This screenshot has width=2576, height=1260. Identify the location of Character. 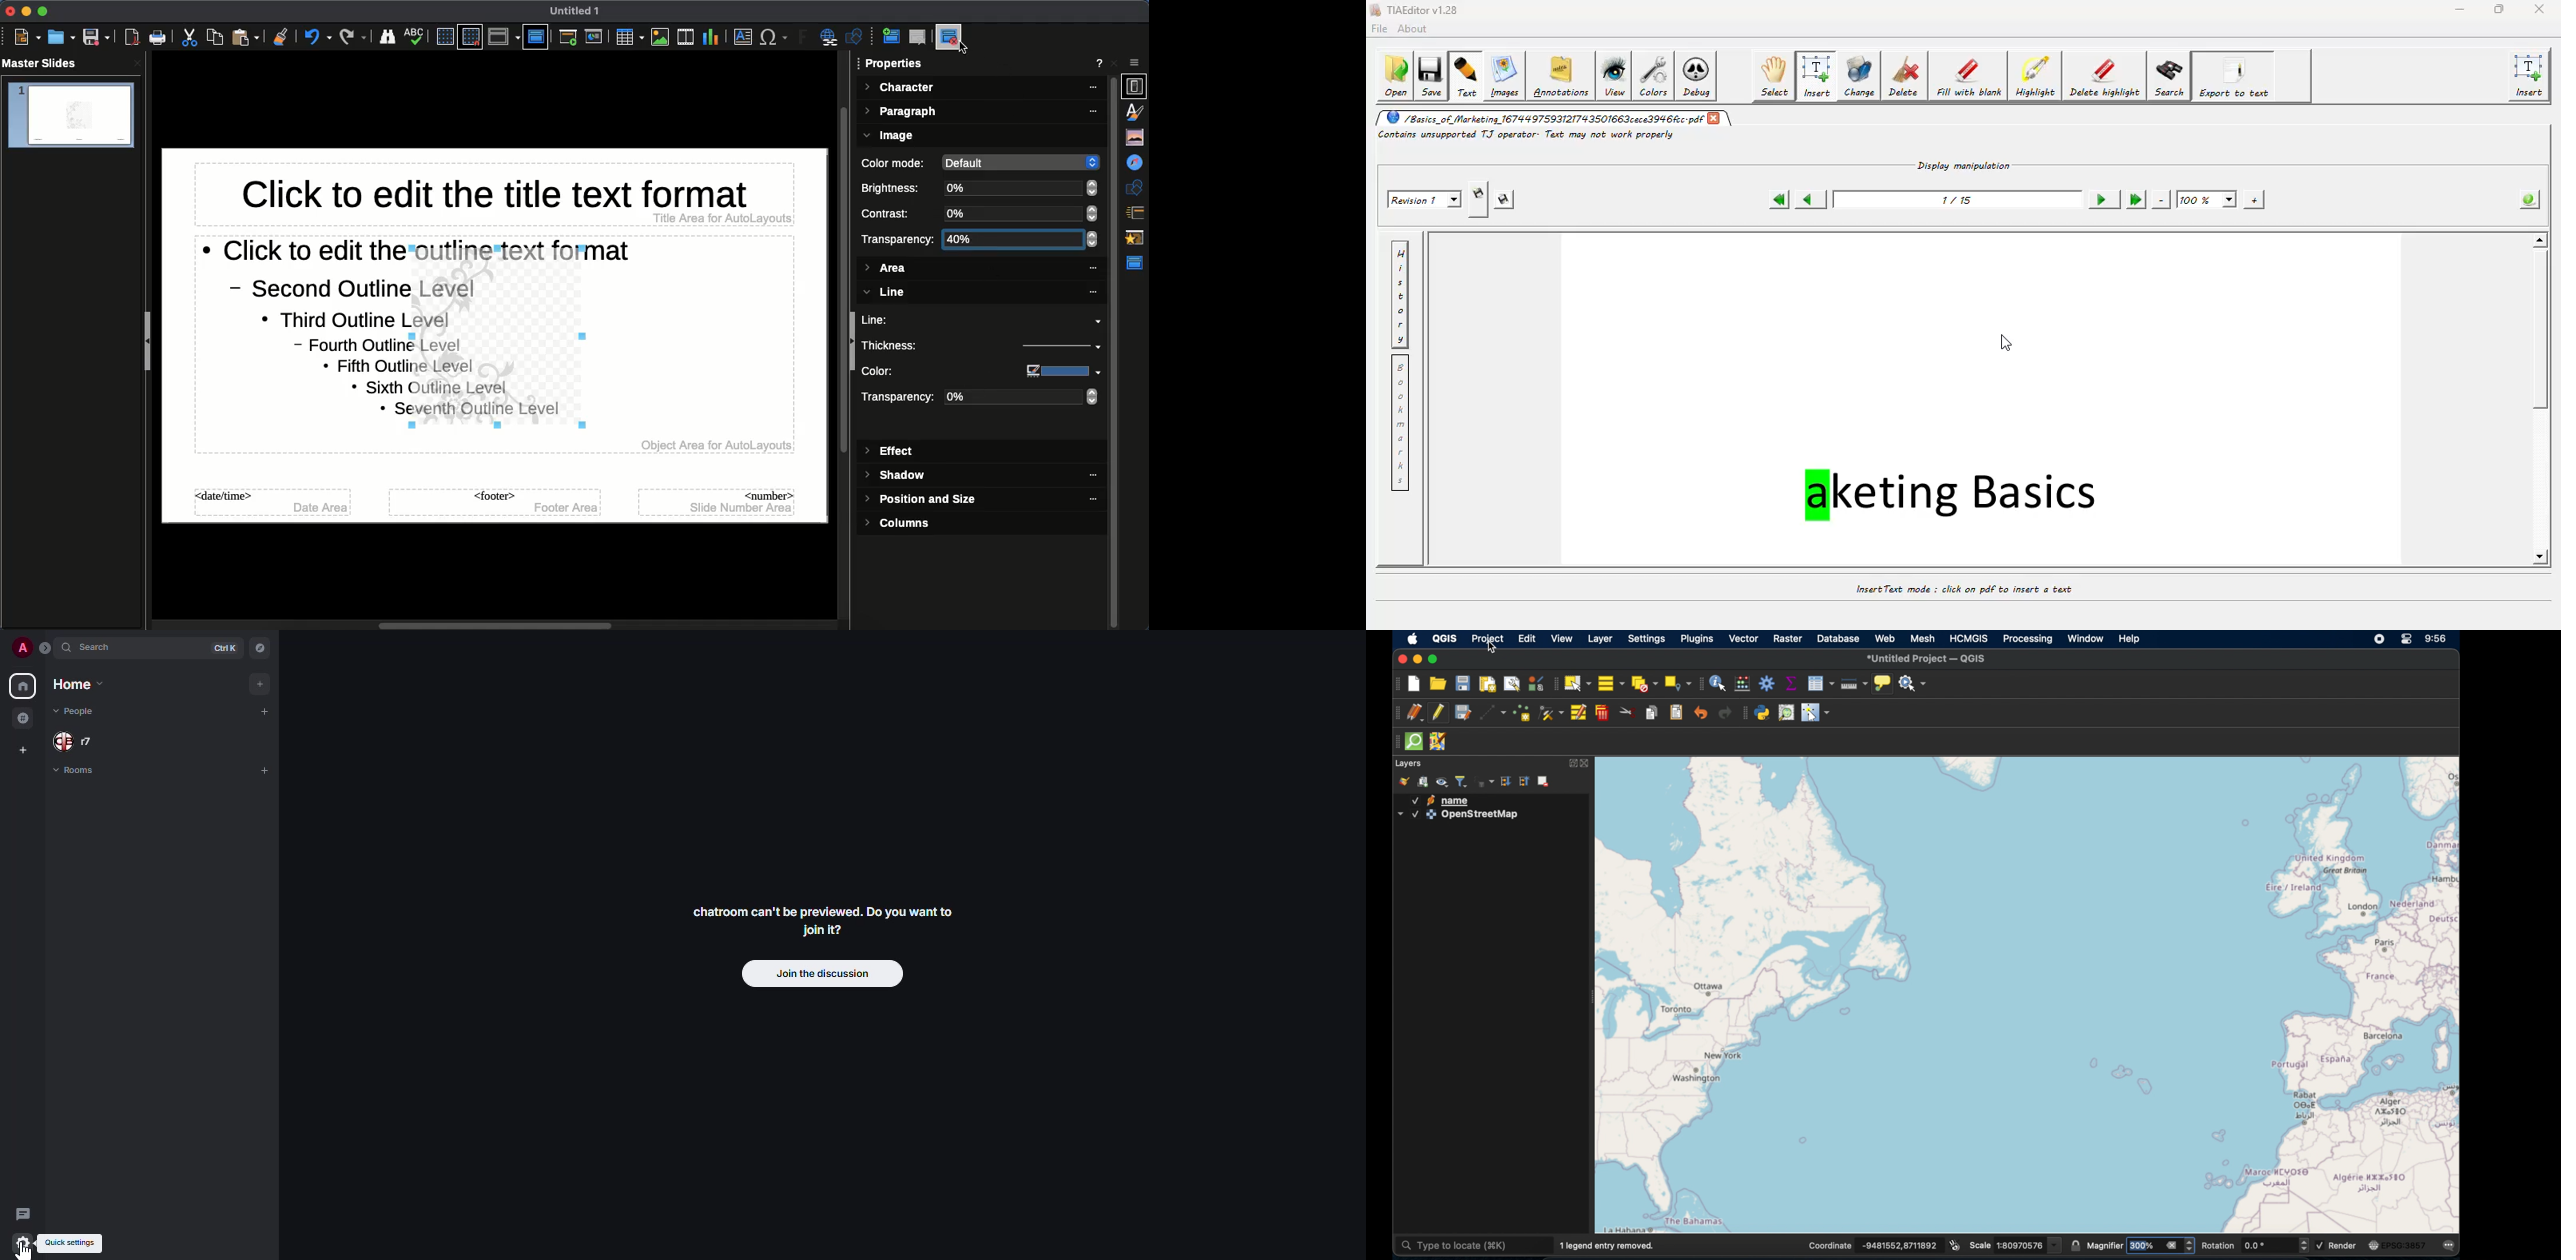
(982, 88).